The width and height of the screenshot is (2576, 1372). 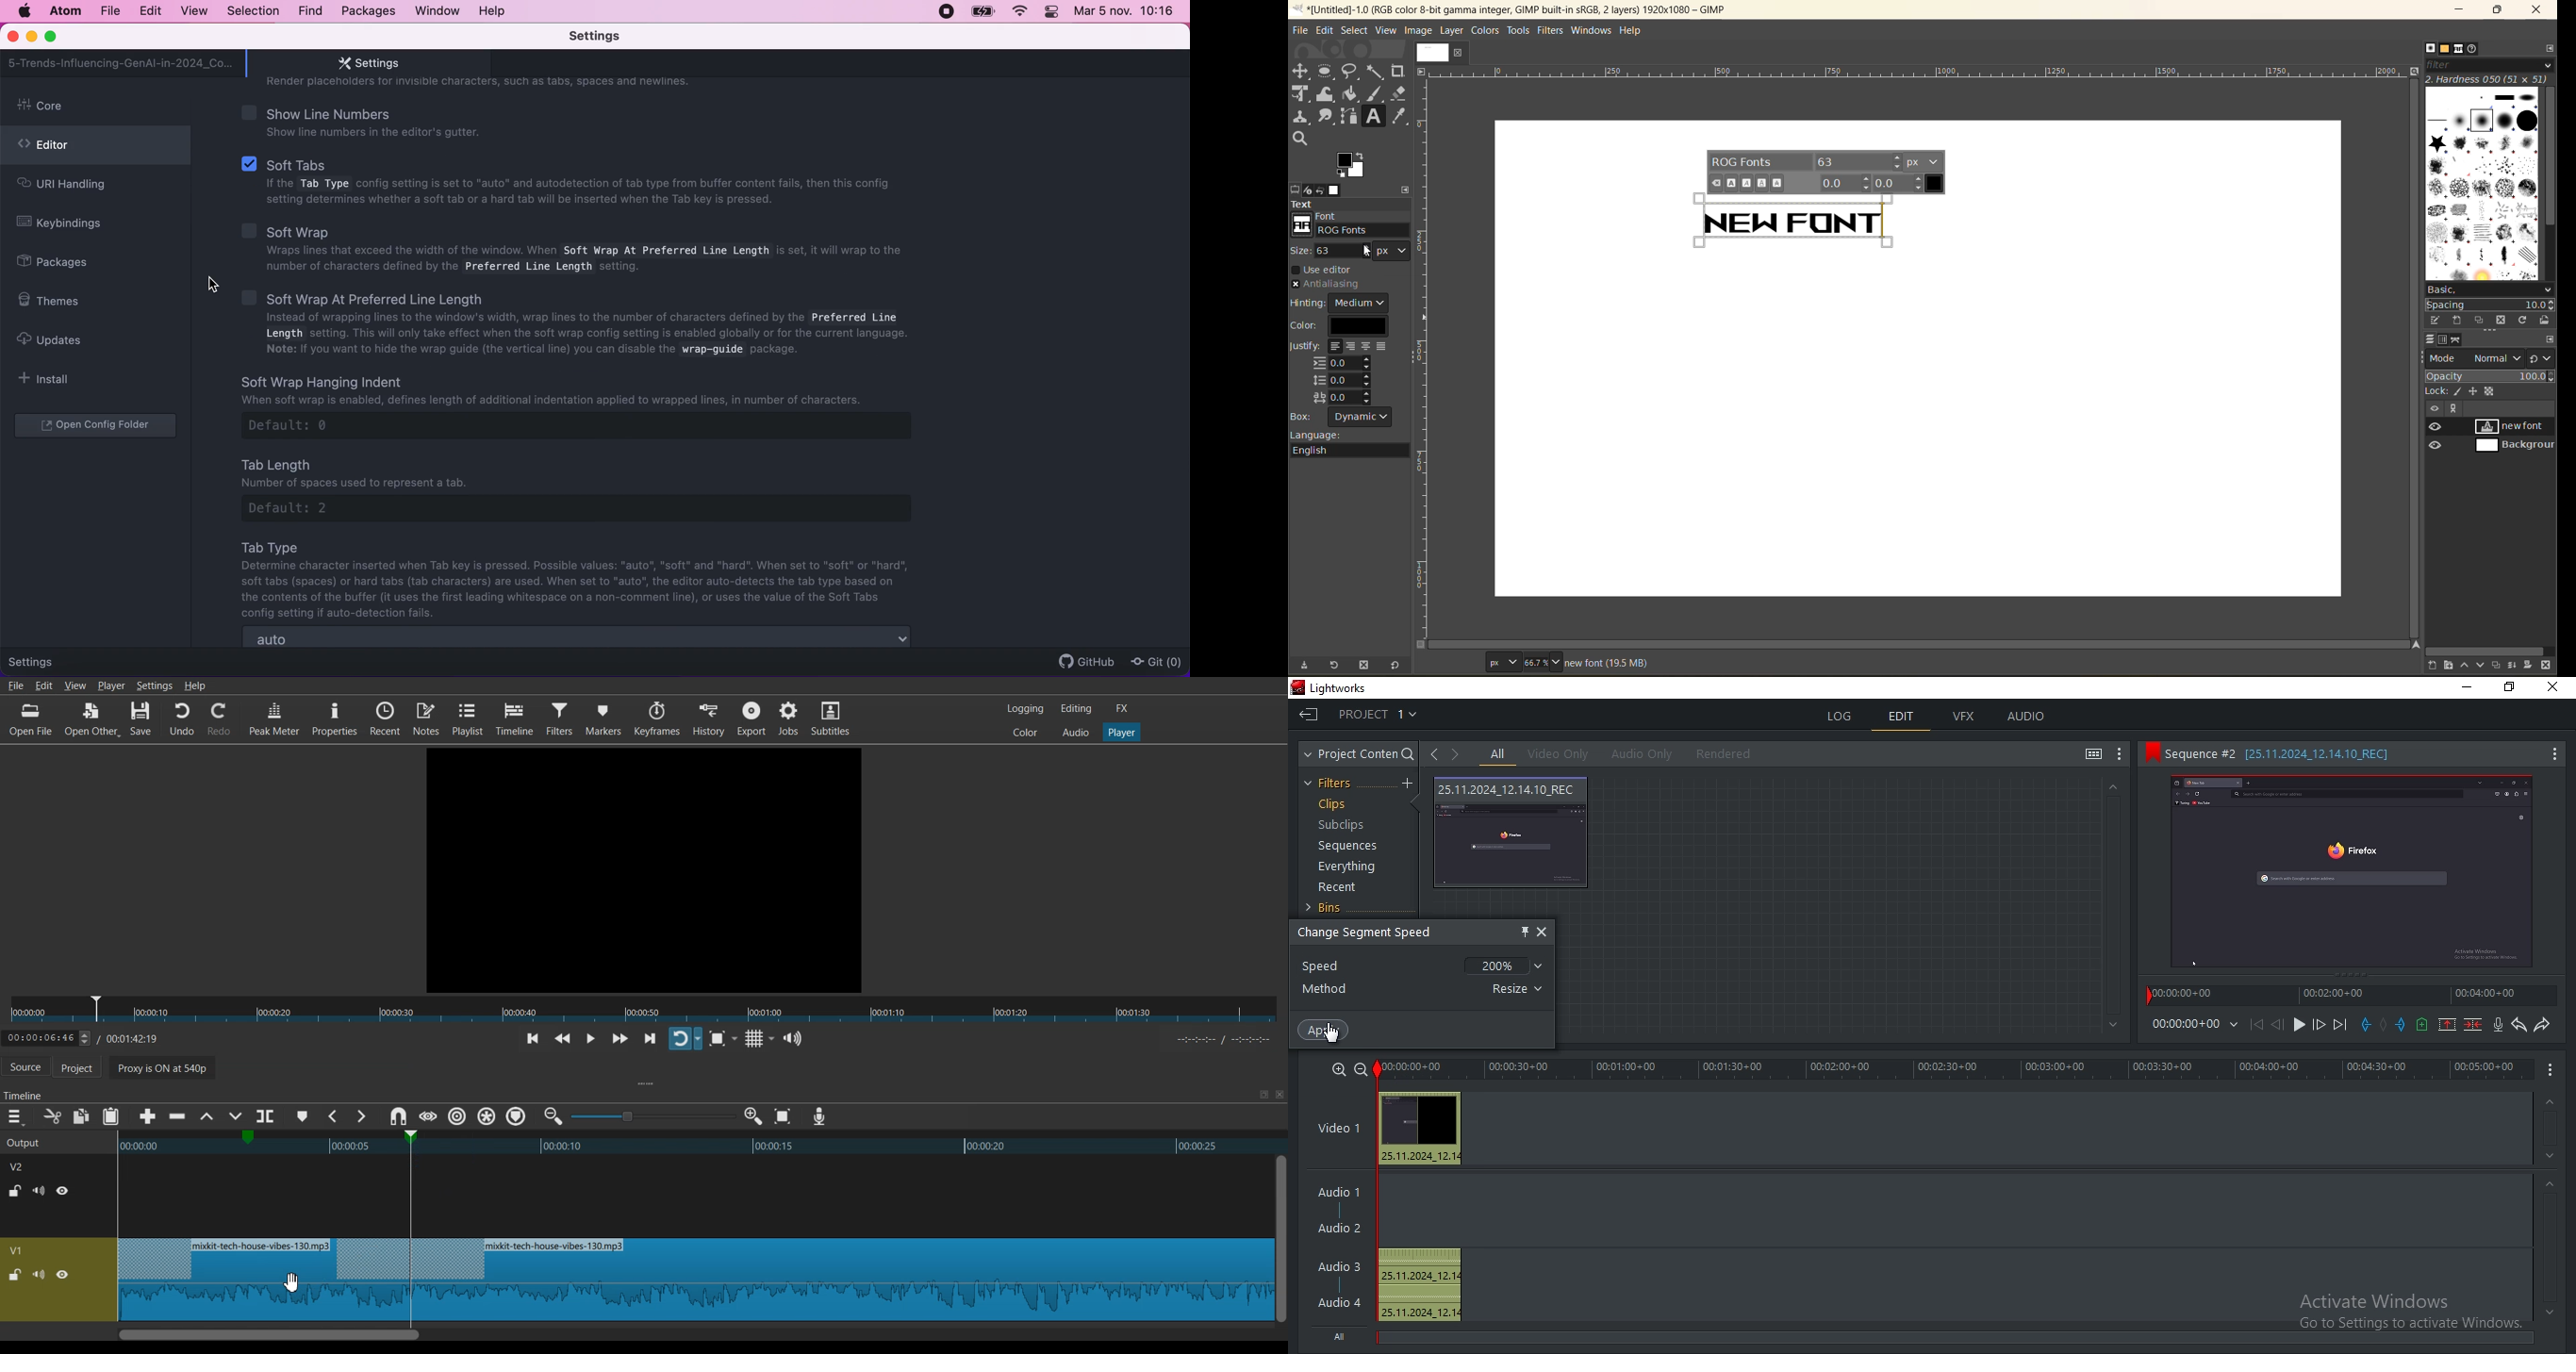 What do you see at coordinates (757, 1039) in the screenshot?
I see `Toggle grid display on the player` at bounding box center [757, 1039].